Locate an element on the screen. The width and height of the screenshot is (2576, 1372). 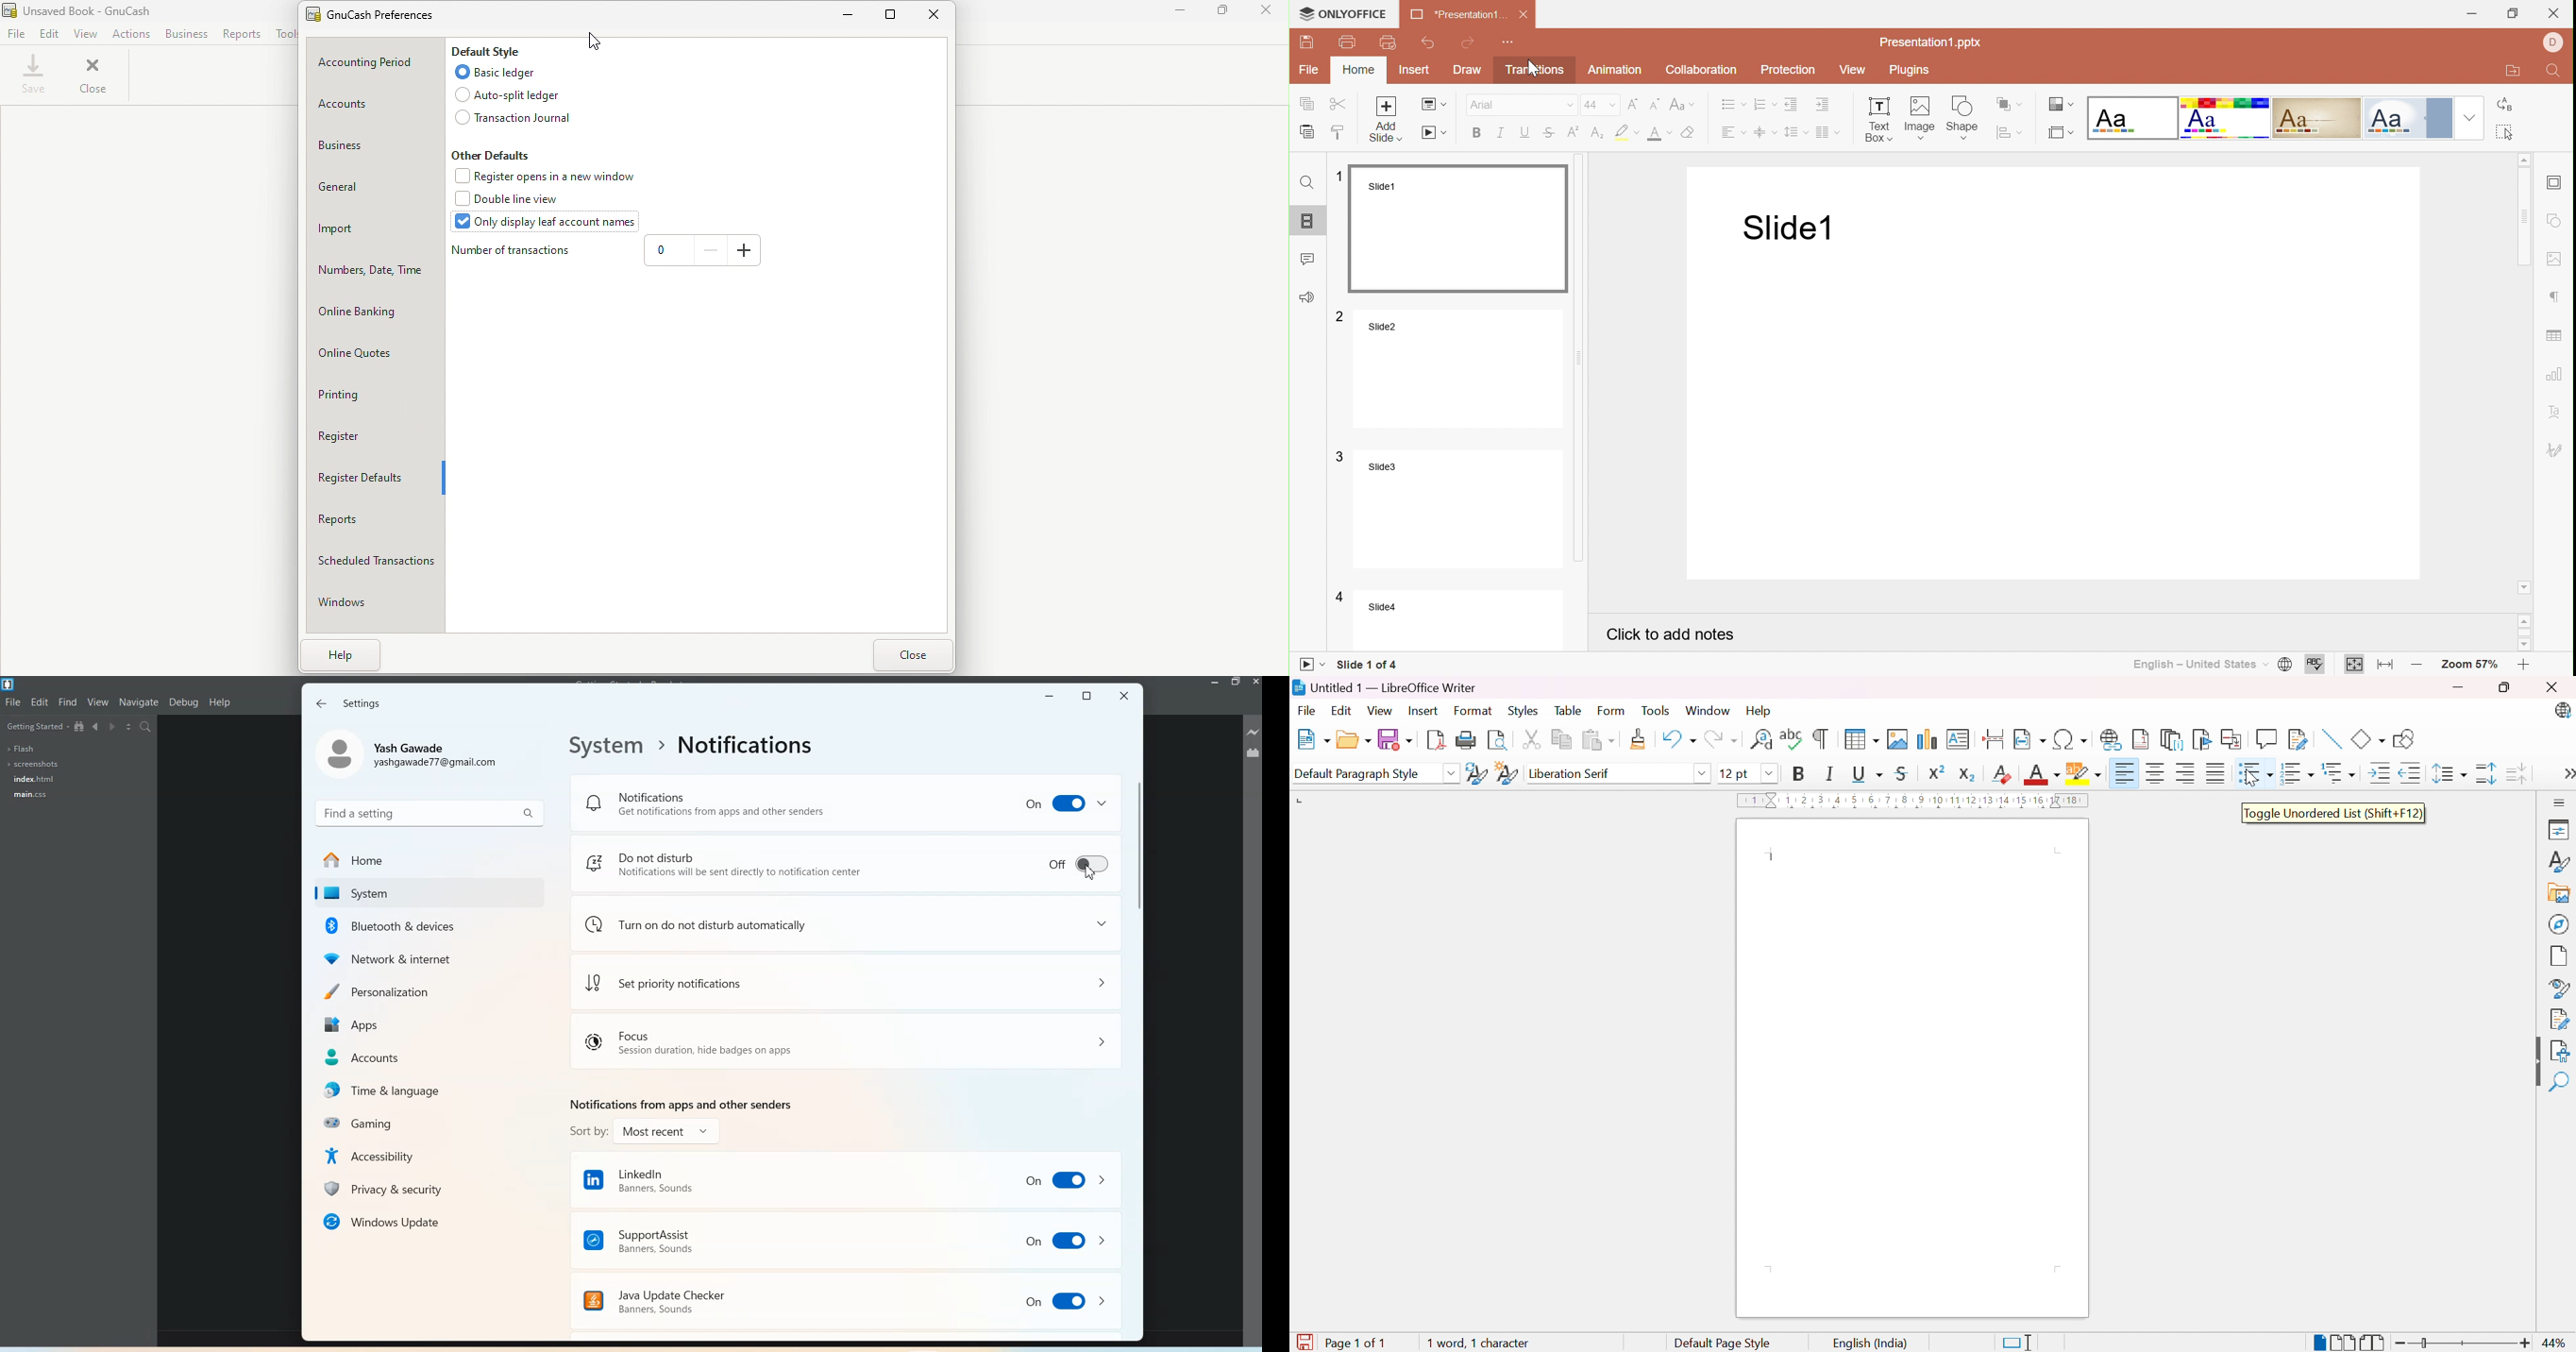
Strikethrough is located at coordinates (1550, 134).